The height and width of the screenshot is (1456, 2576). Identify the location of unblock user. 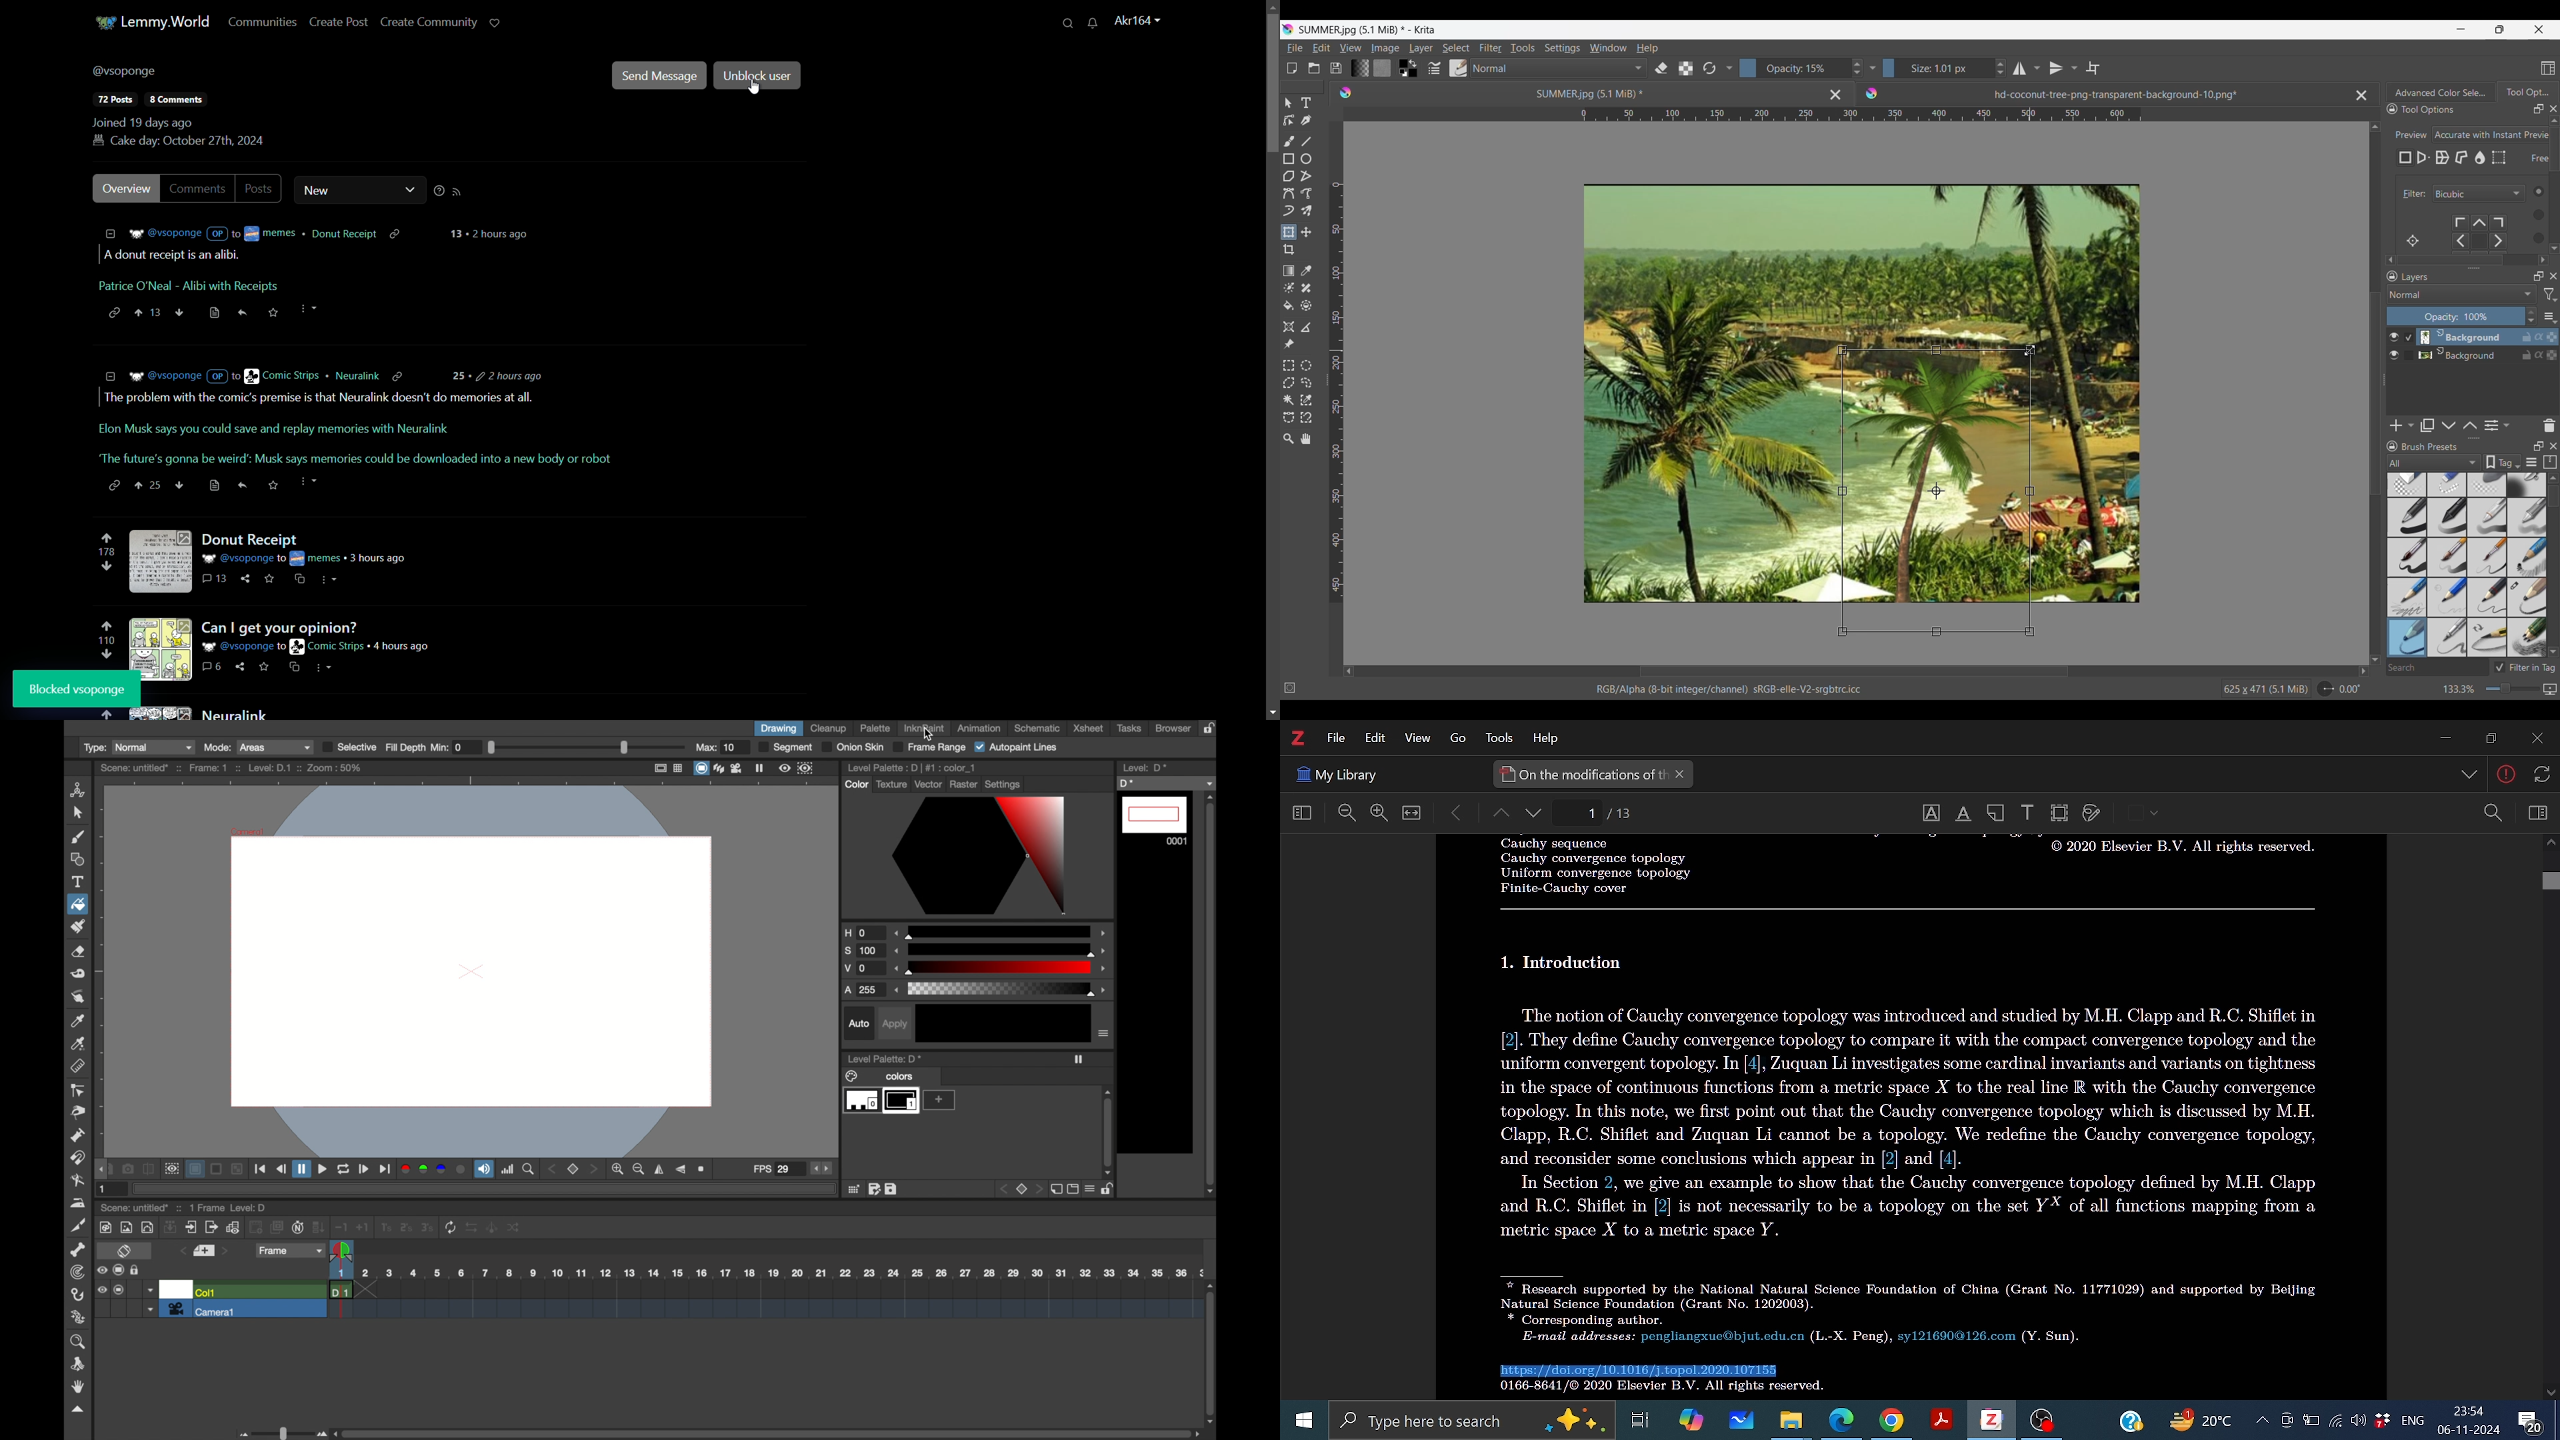
(757, 75).